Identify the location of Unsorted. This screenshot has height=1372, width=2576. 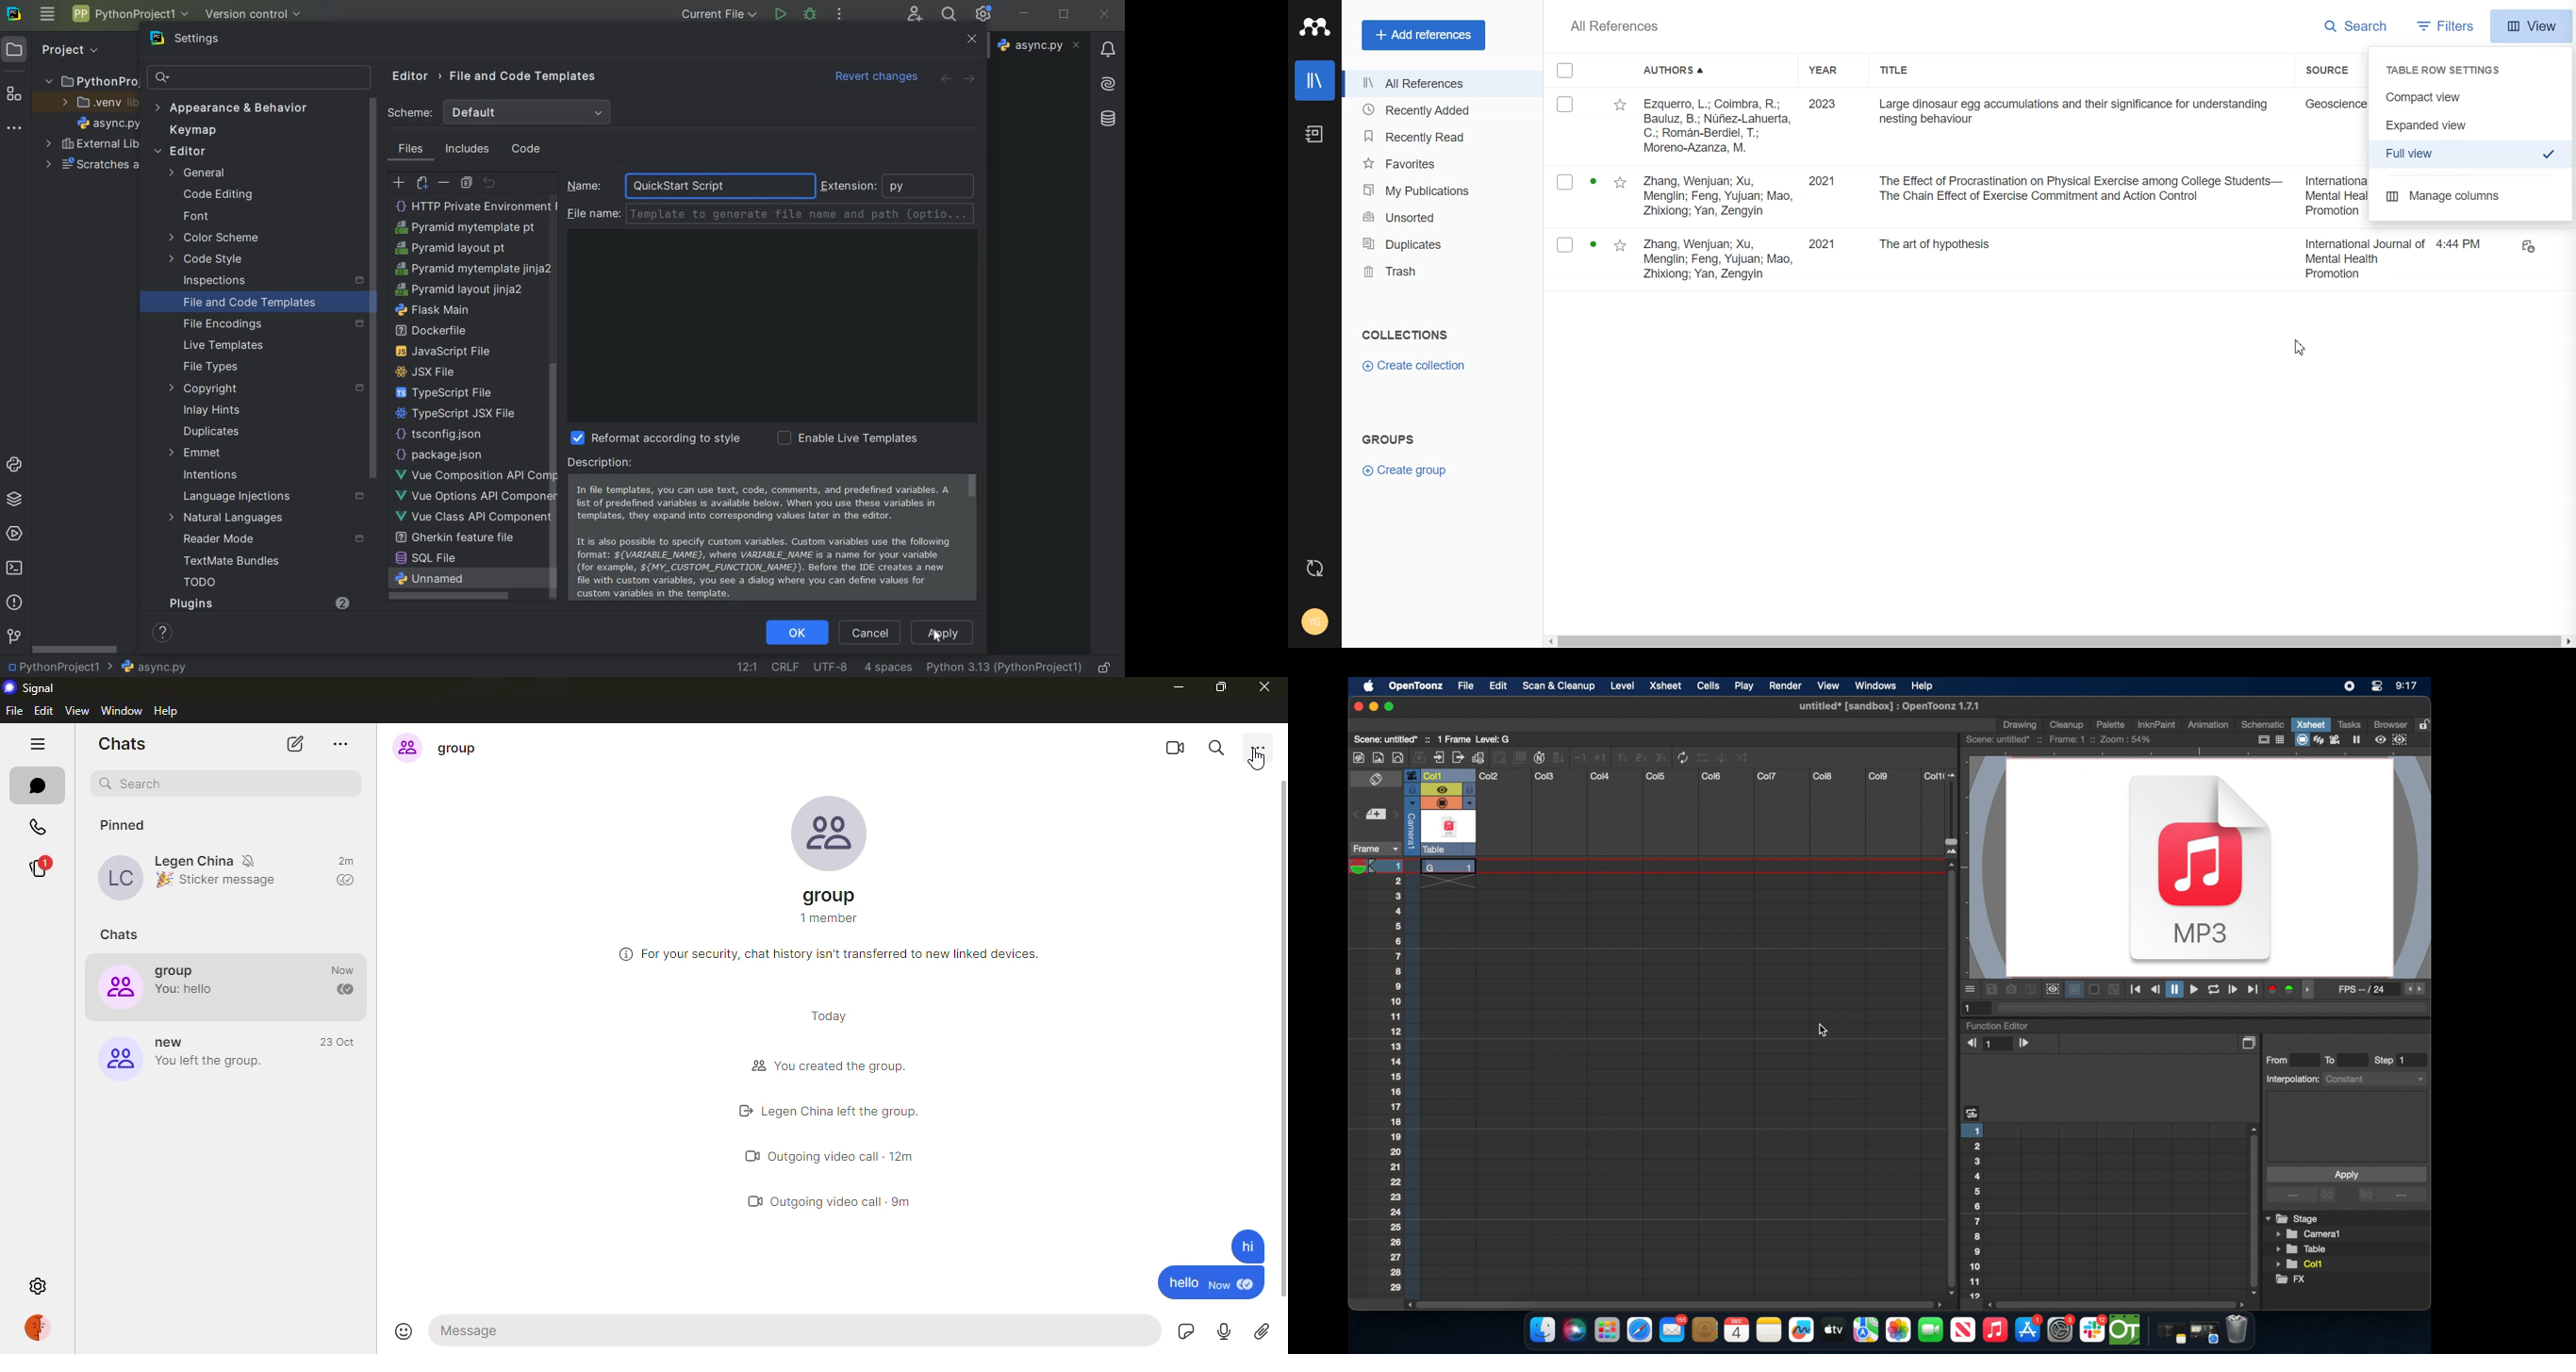
(1432, 217).